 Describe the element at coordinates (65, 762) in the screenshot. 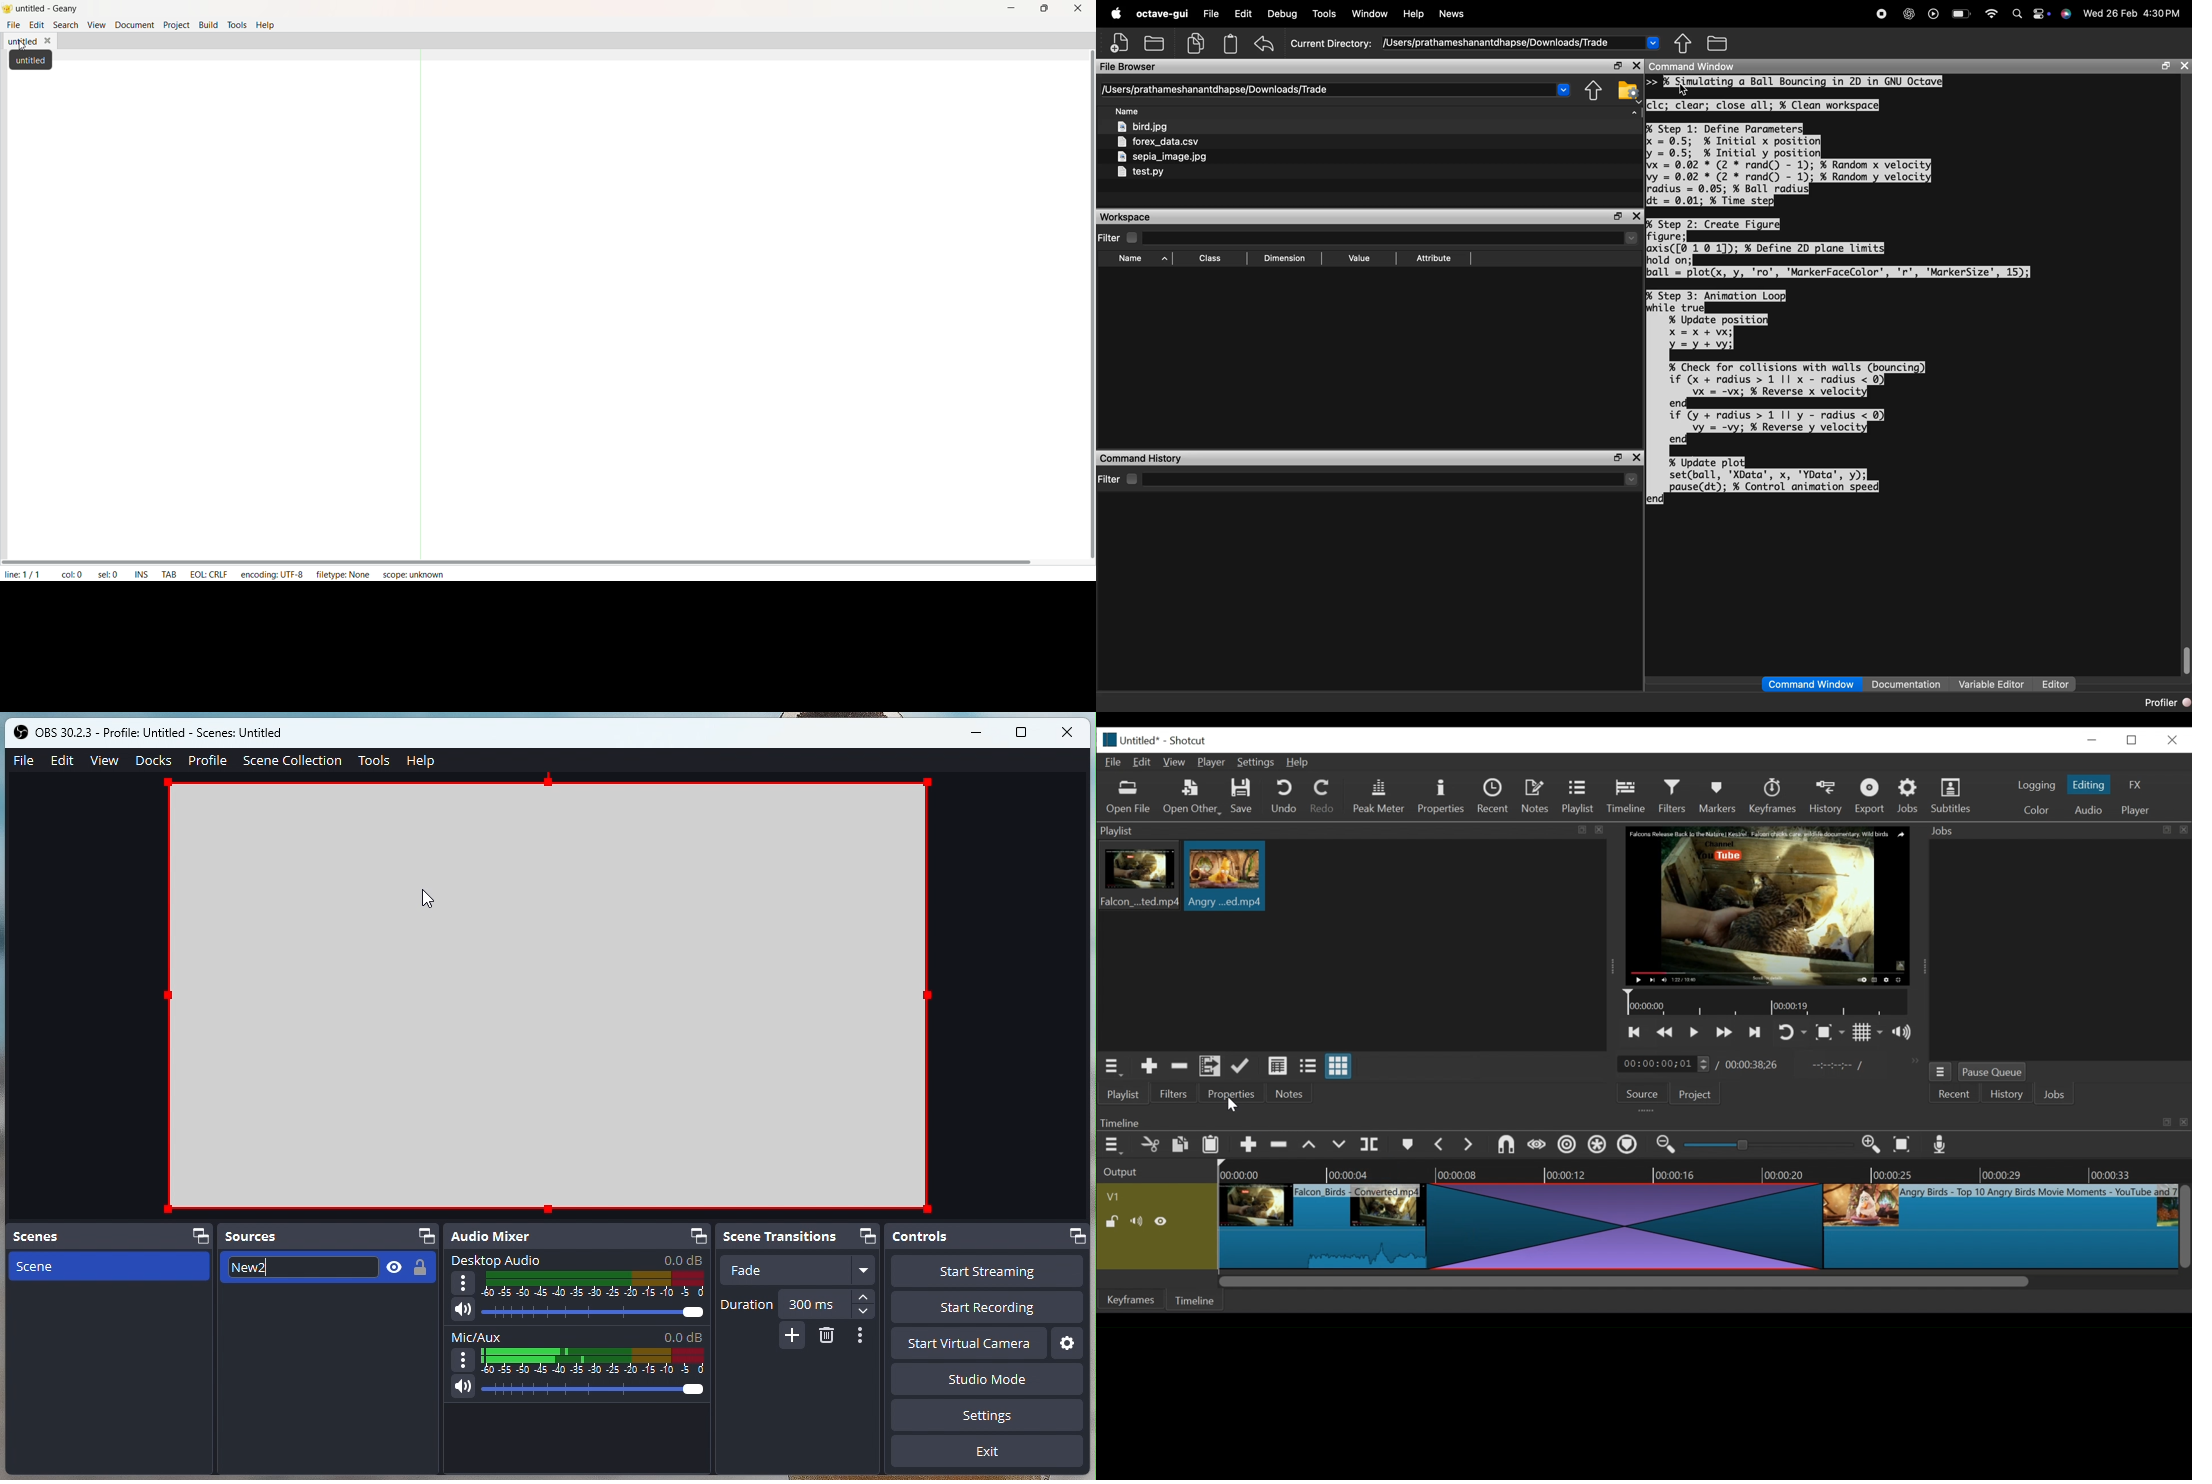

I see `Edit` at that location.